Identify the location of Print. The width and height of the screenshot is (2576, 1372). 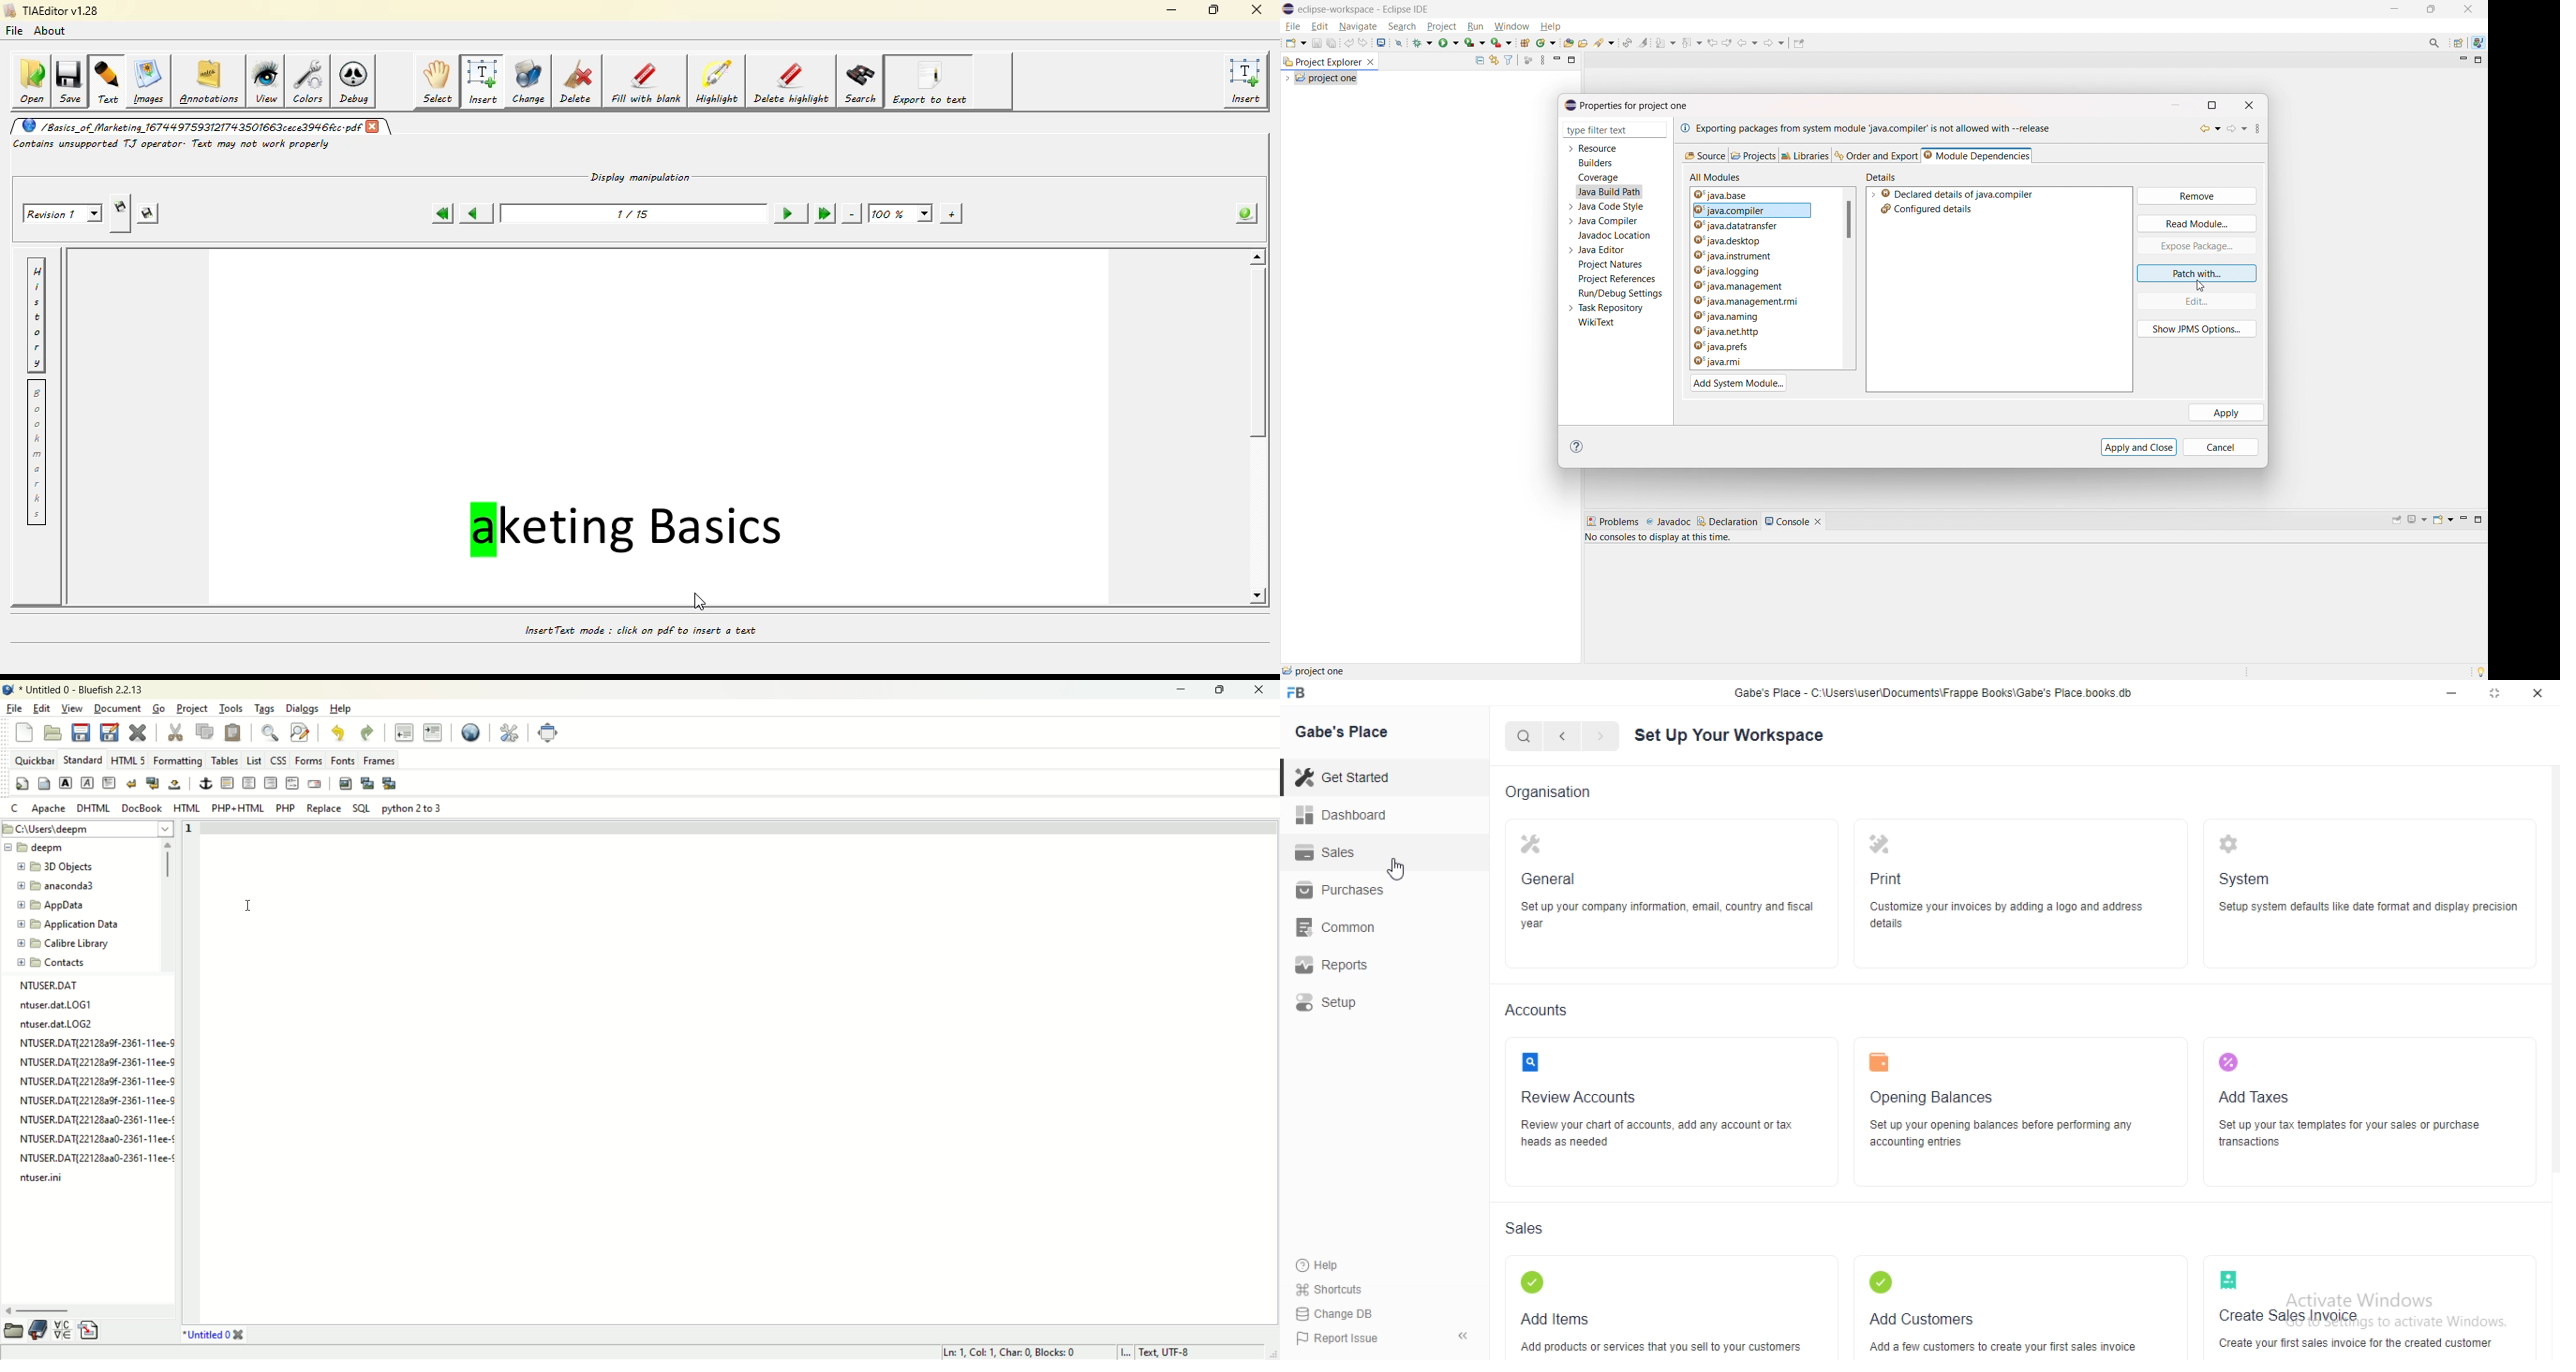
(1890, 852).